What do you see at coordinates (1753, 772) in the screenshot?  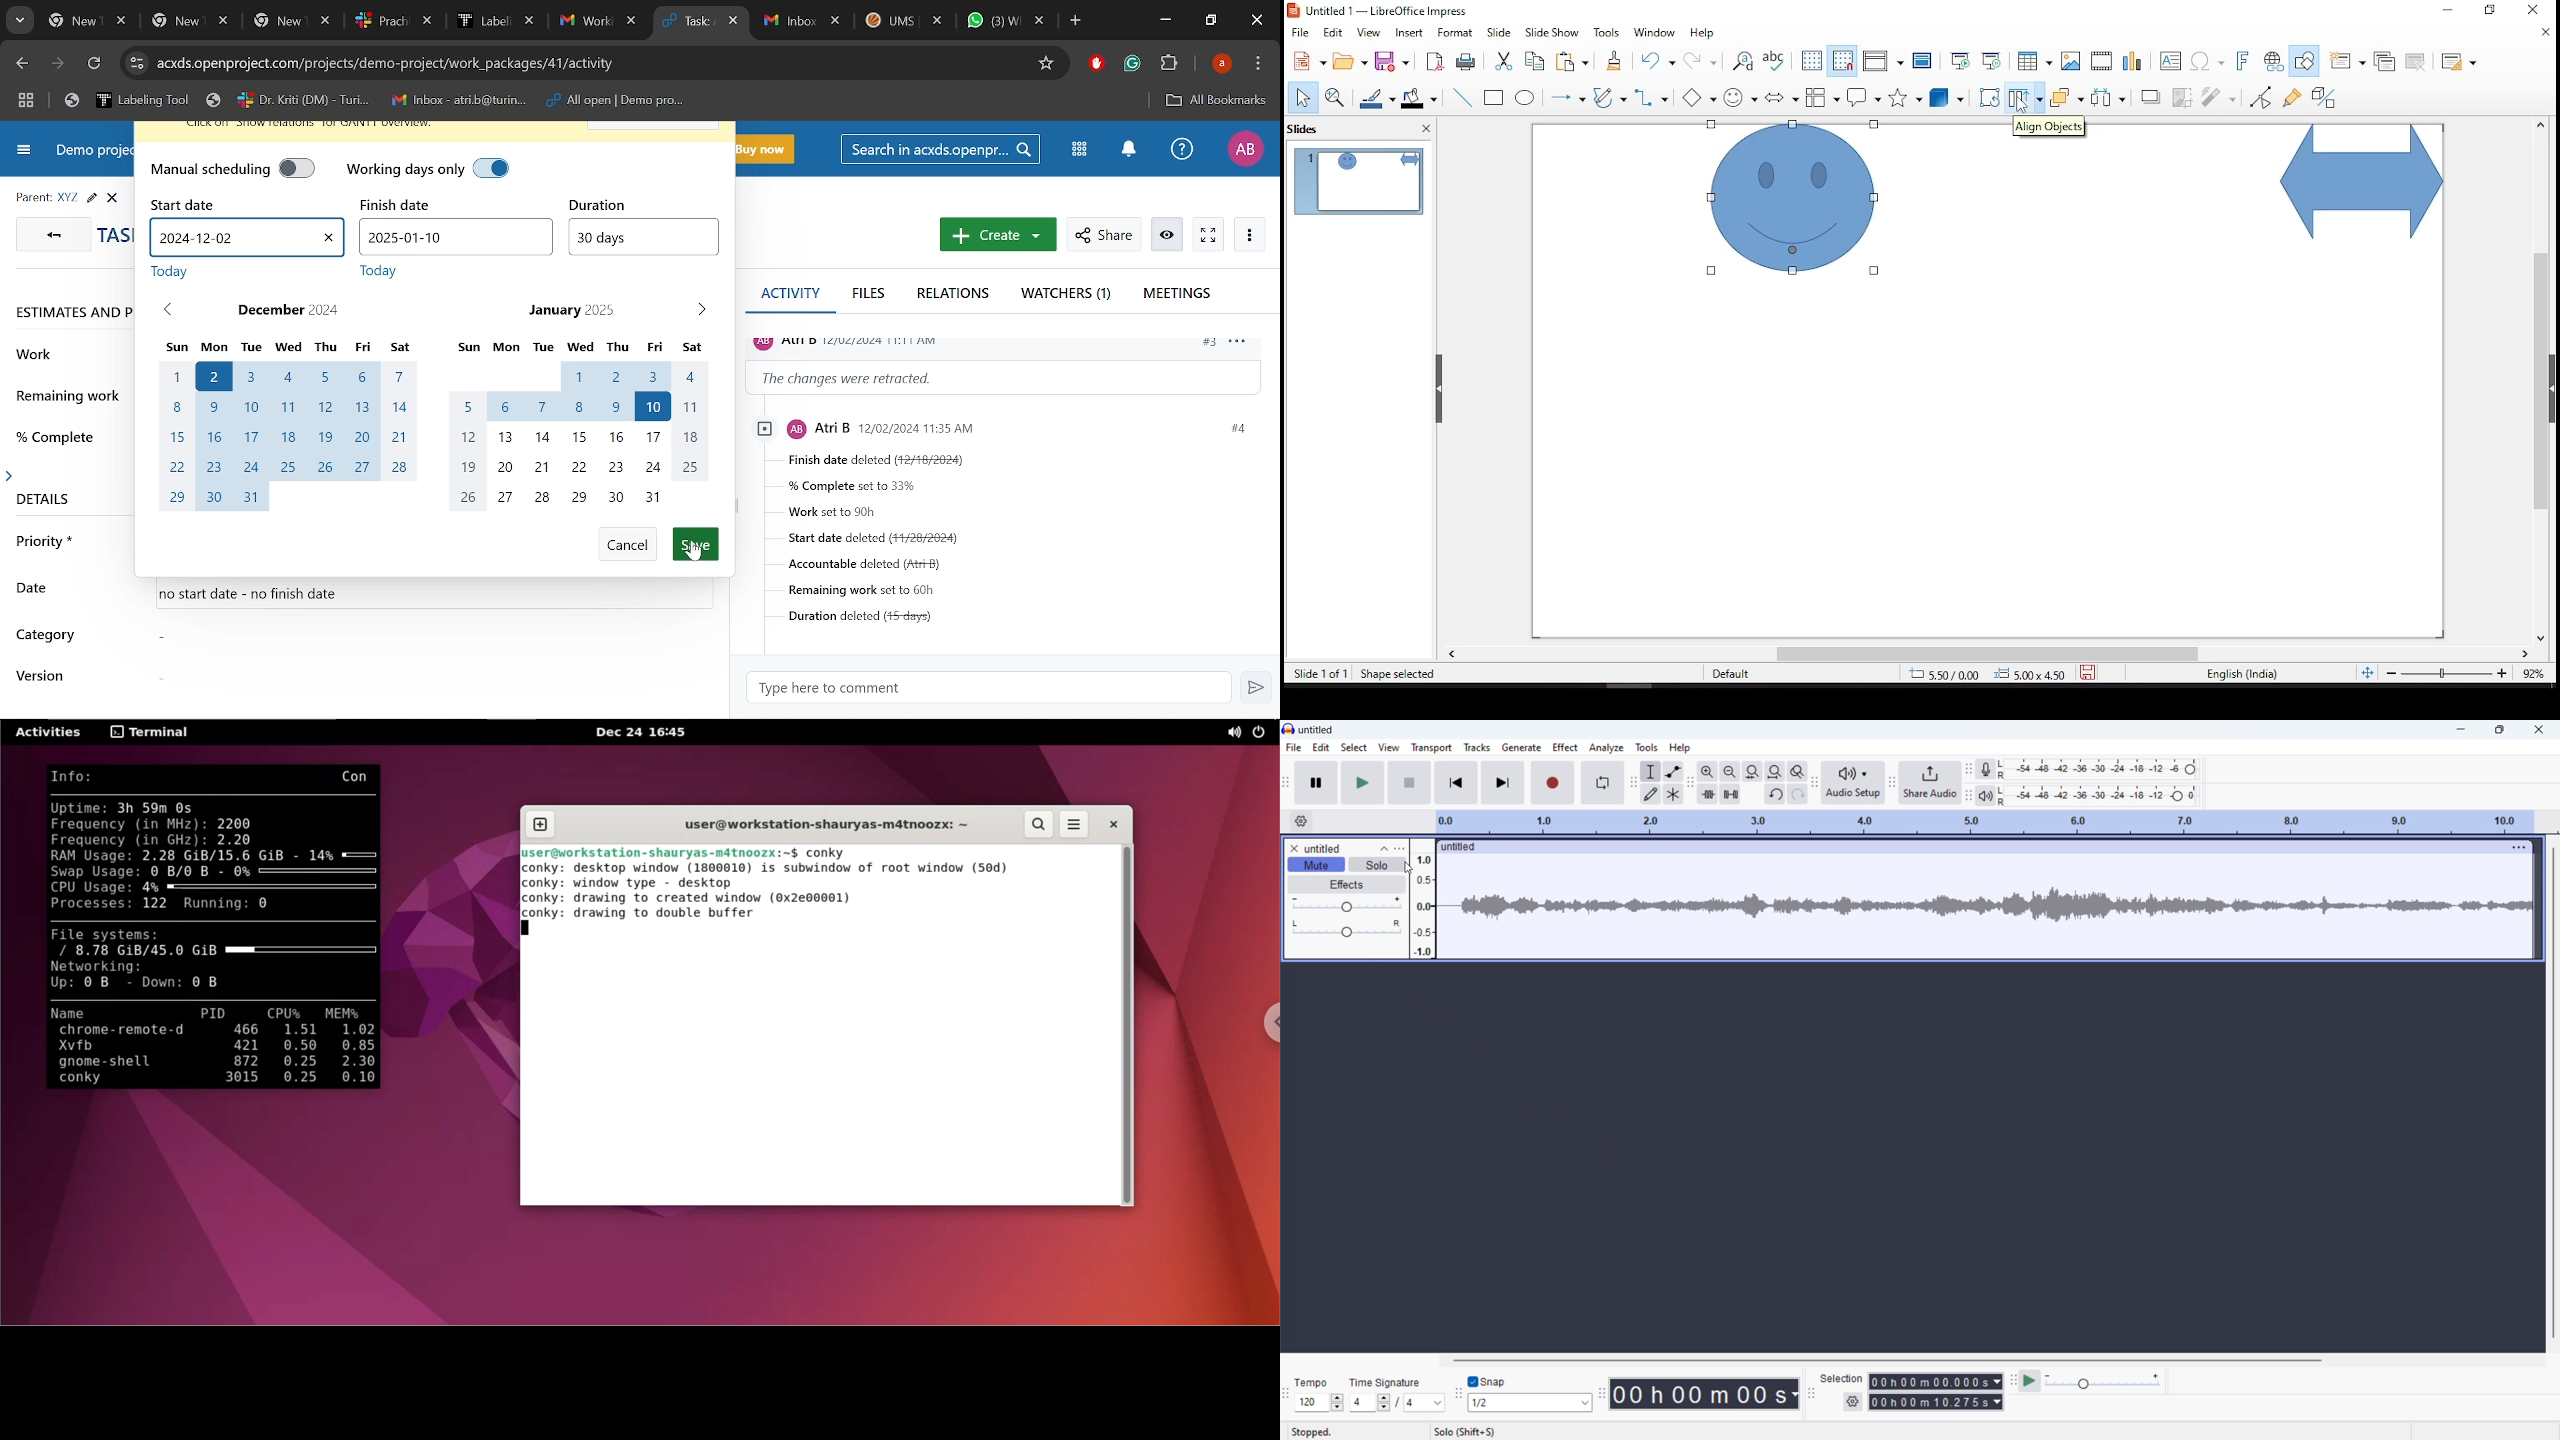 I see `fit selection to width` at bounding box center [1753, 772].